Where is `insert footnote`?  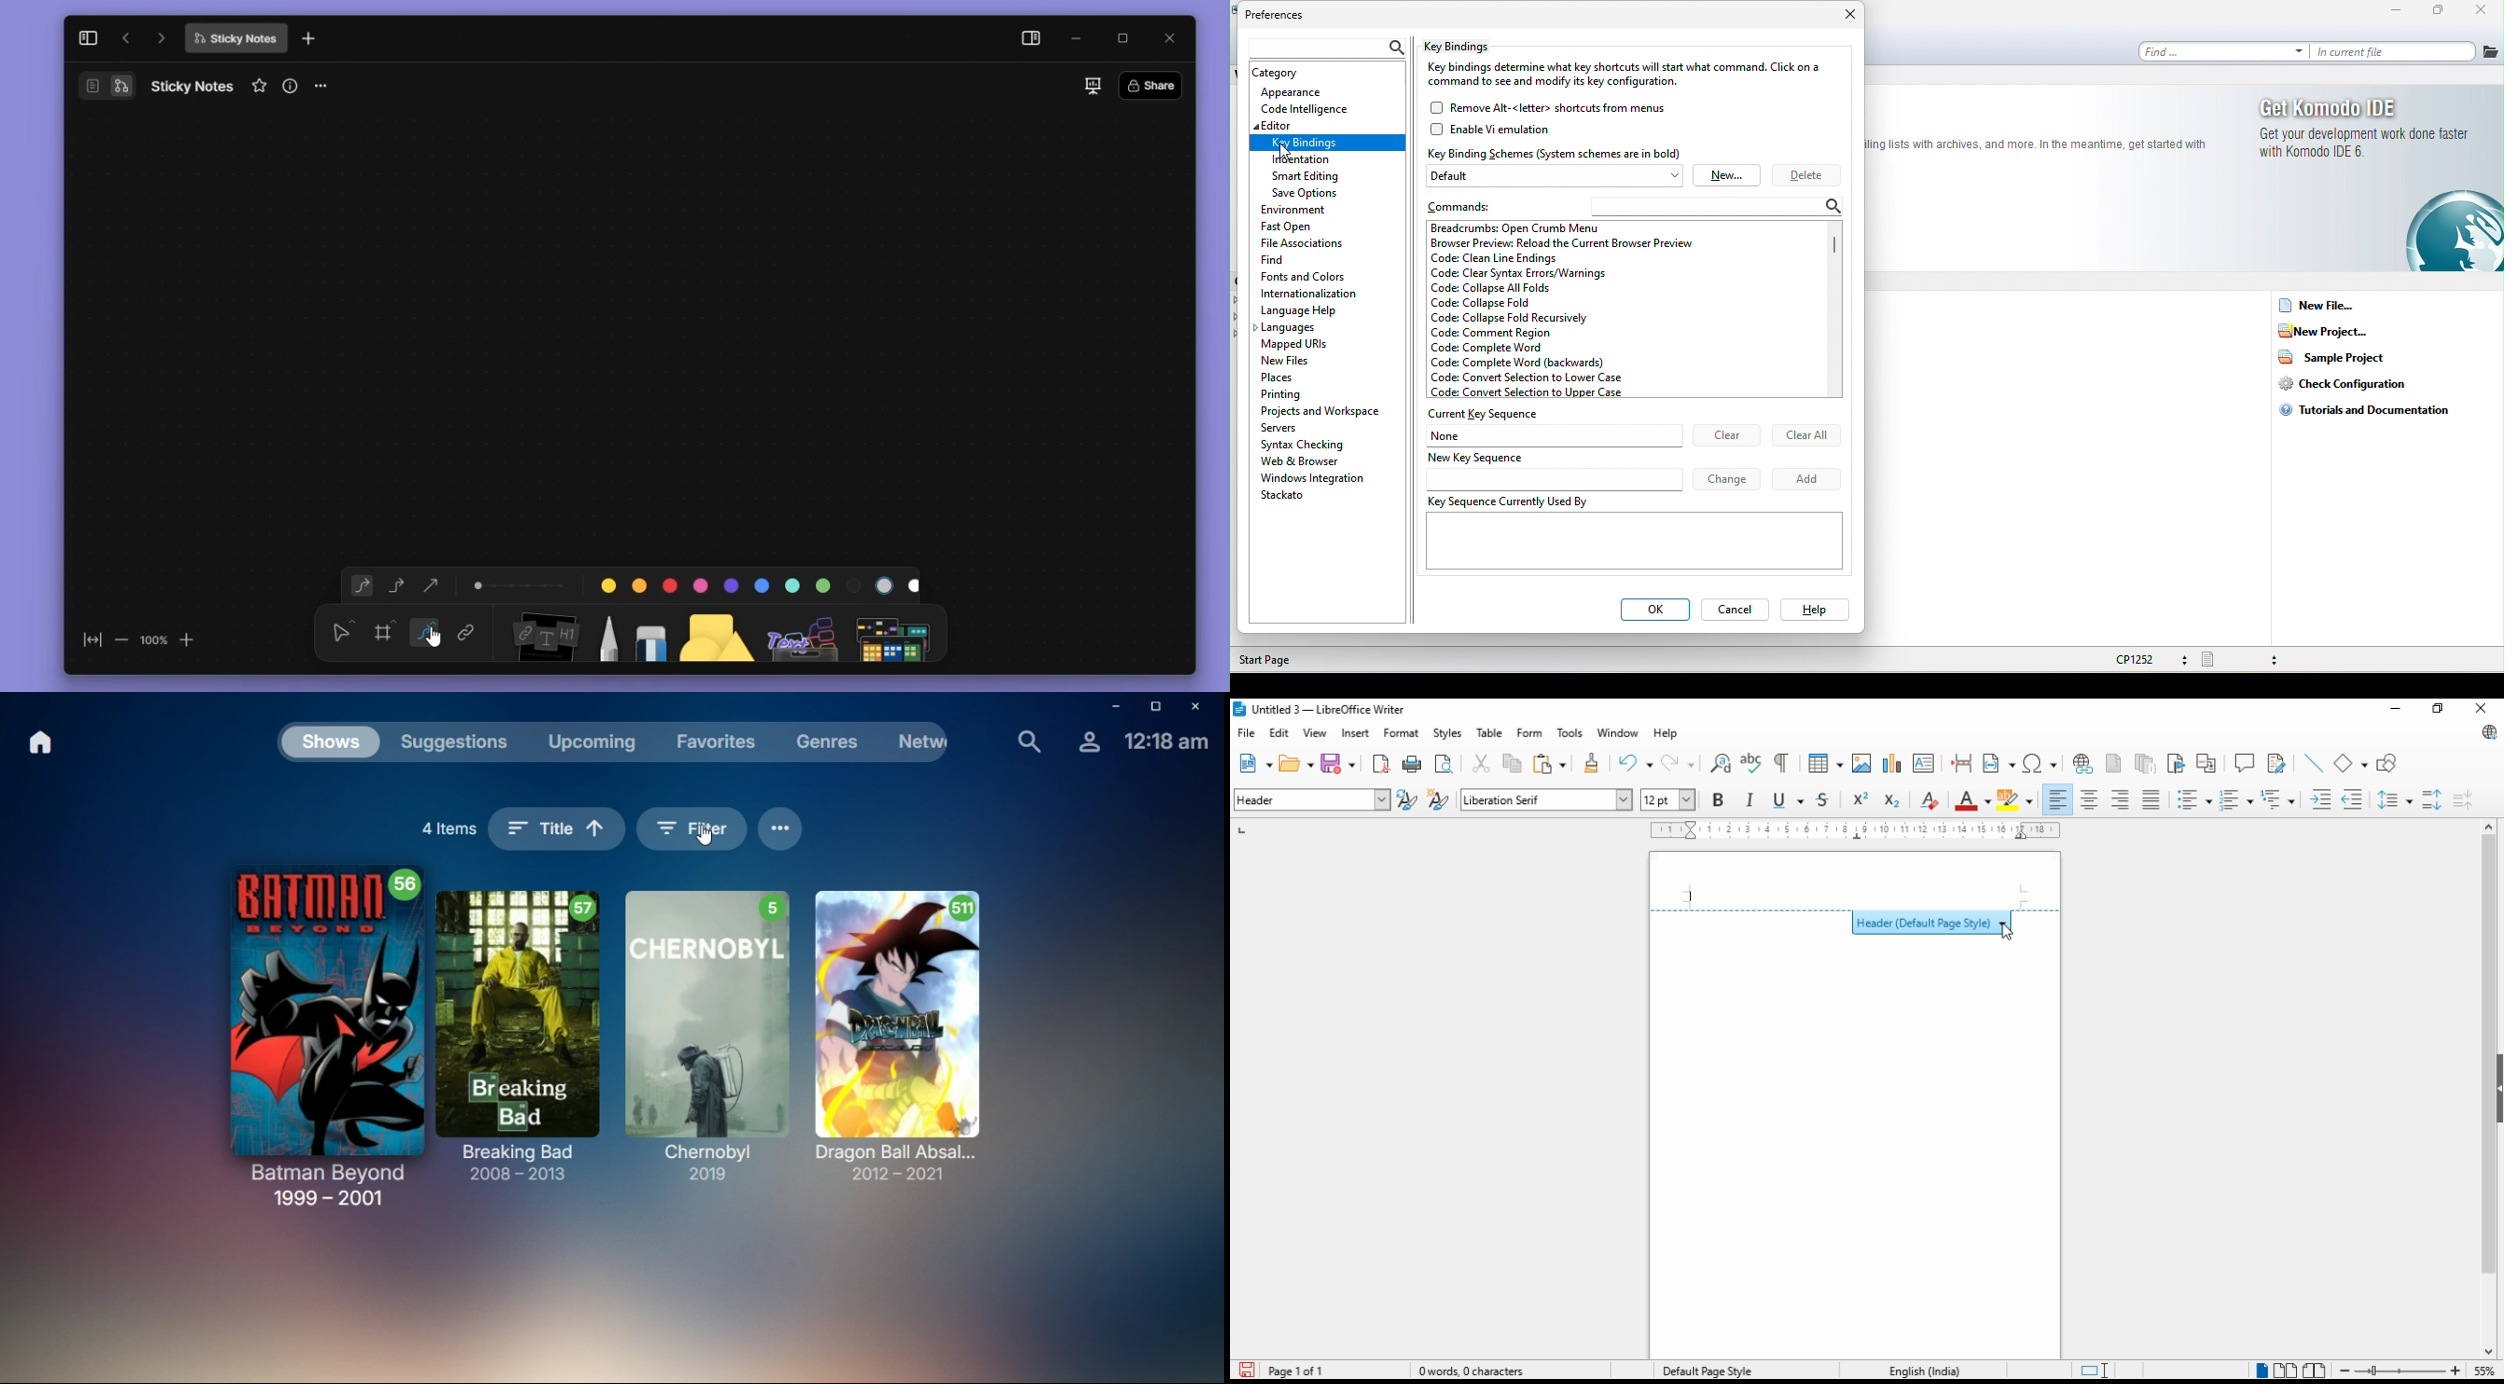
insert footnote is located at coordinates (2115, 762).